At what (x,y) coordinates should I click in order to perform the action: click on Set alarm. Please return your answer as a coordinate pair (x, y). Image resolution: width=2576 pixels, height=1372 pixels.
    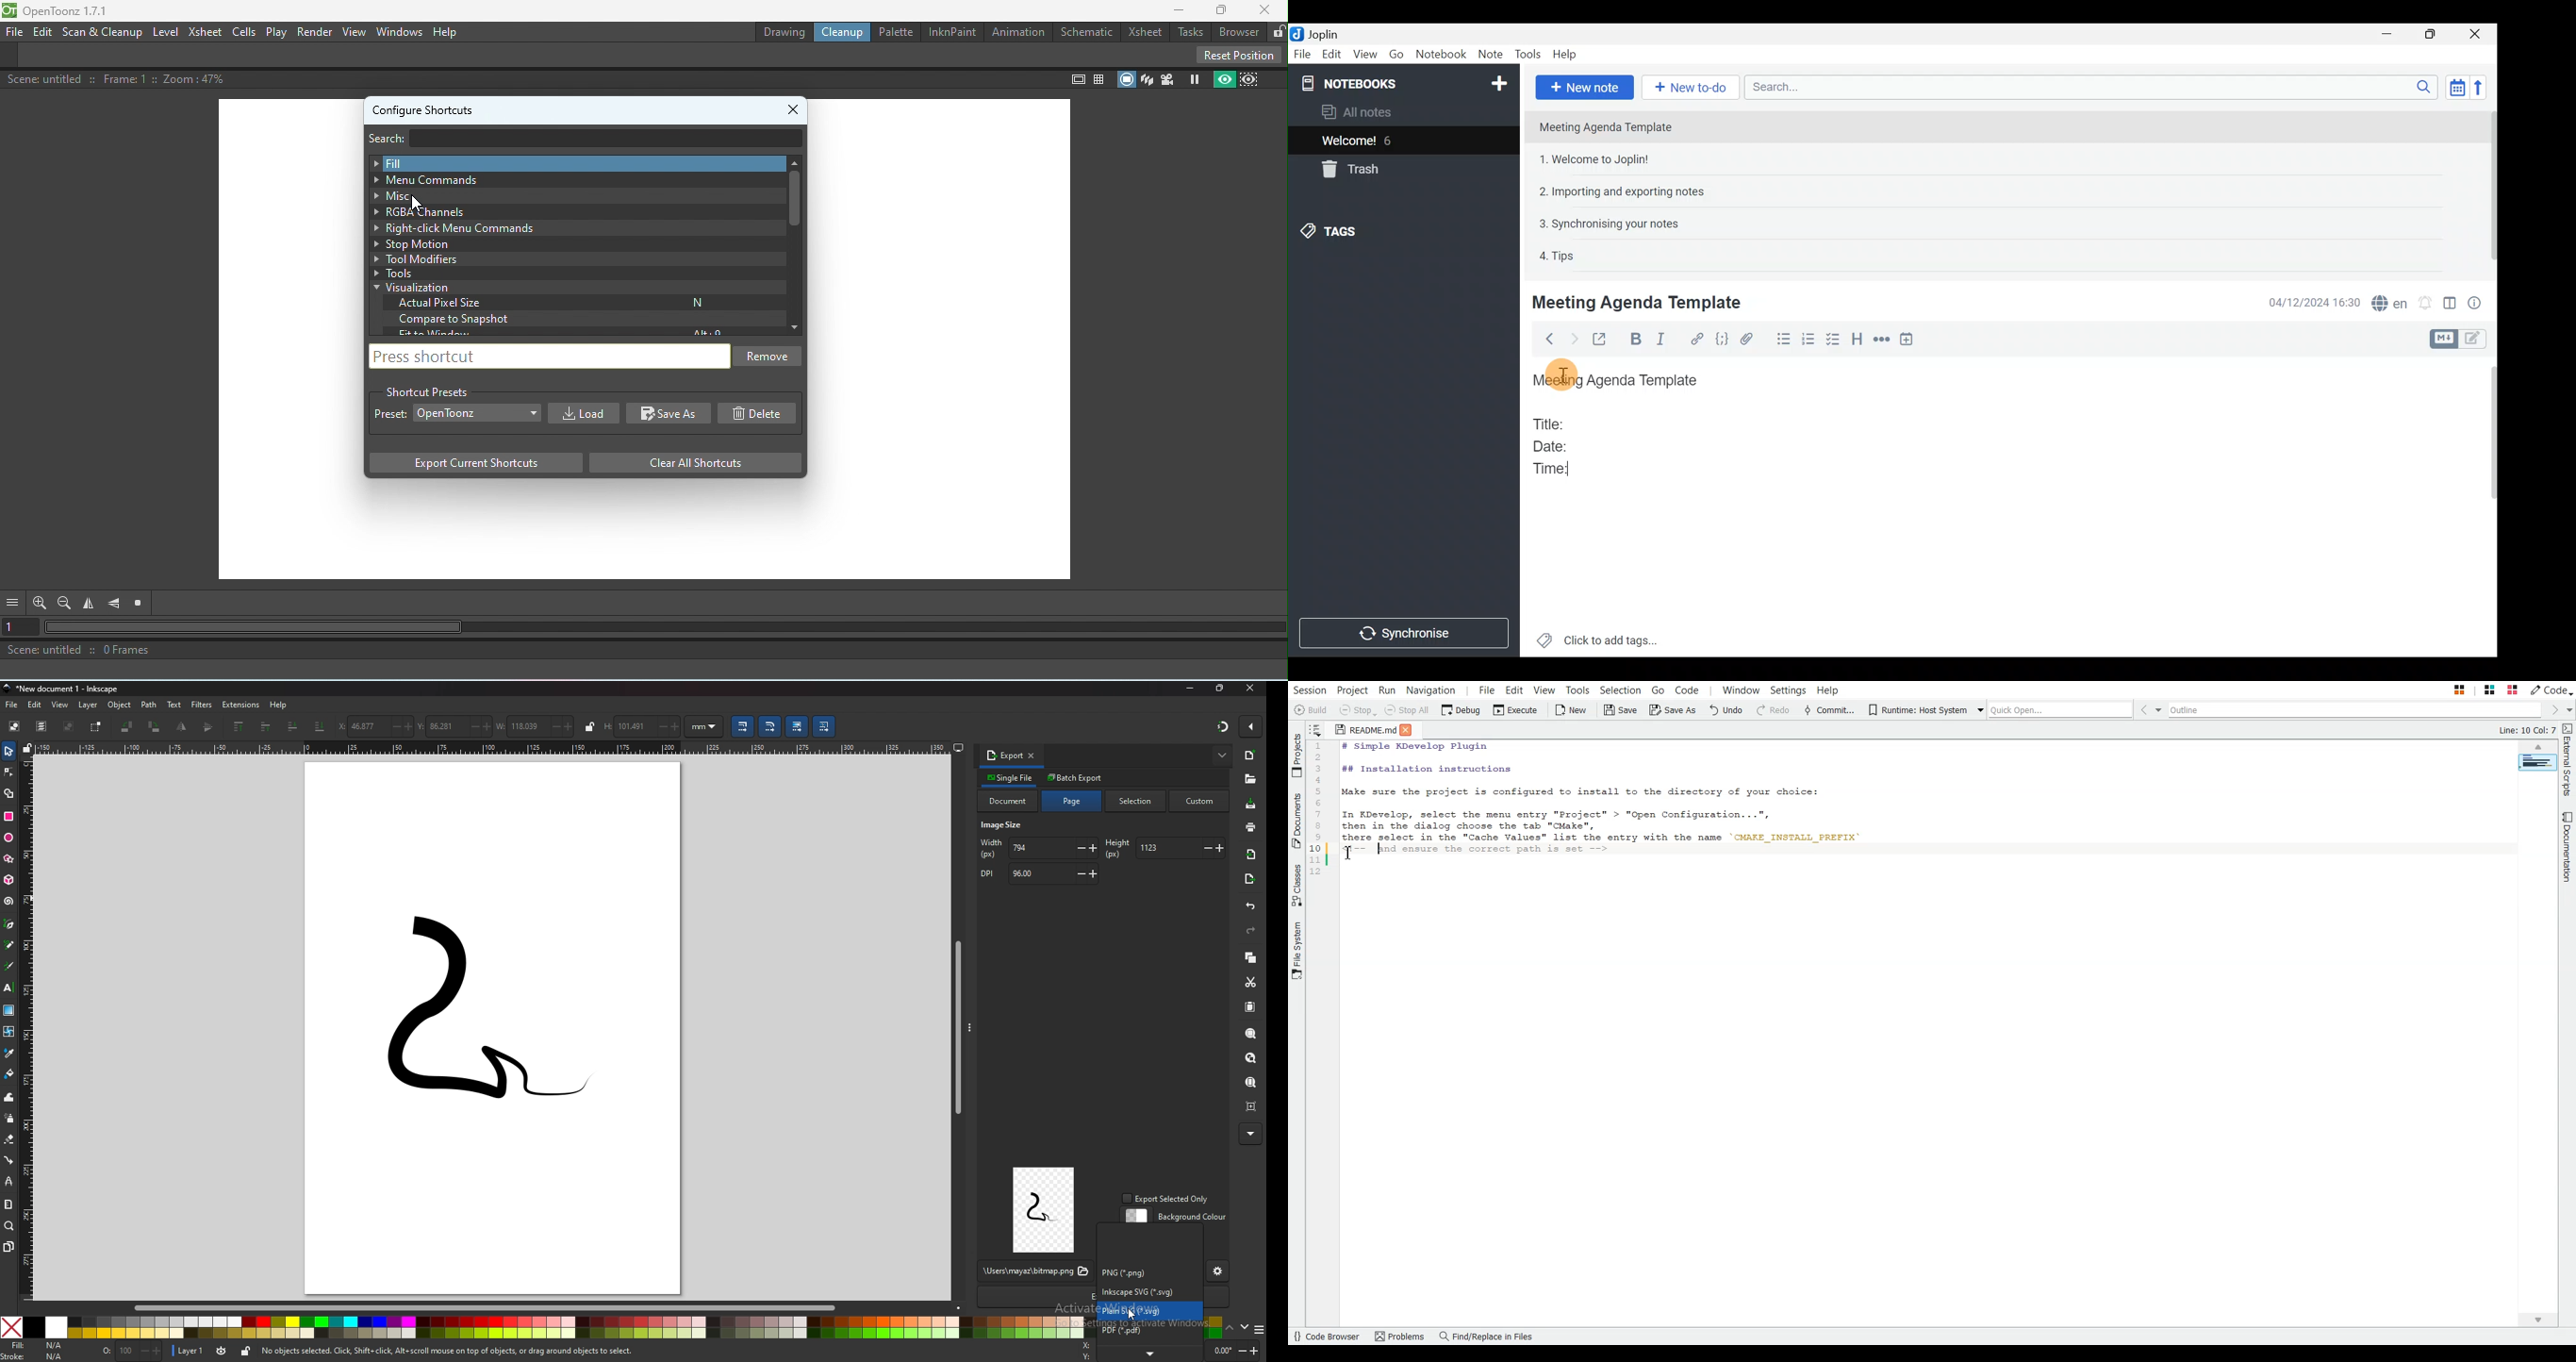
    Looking at the image, I should click on (2427, 303).